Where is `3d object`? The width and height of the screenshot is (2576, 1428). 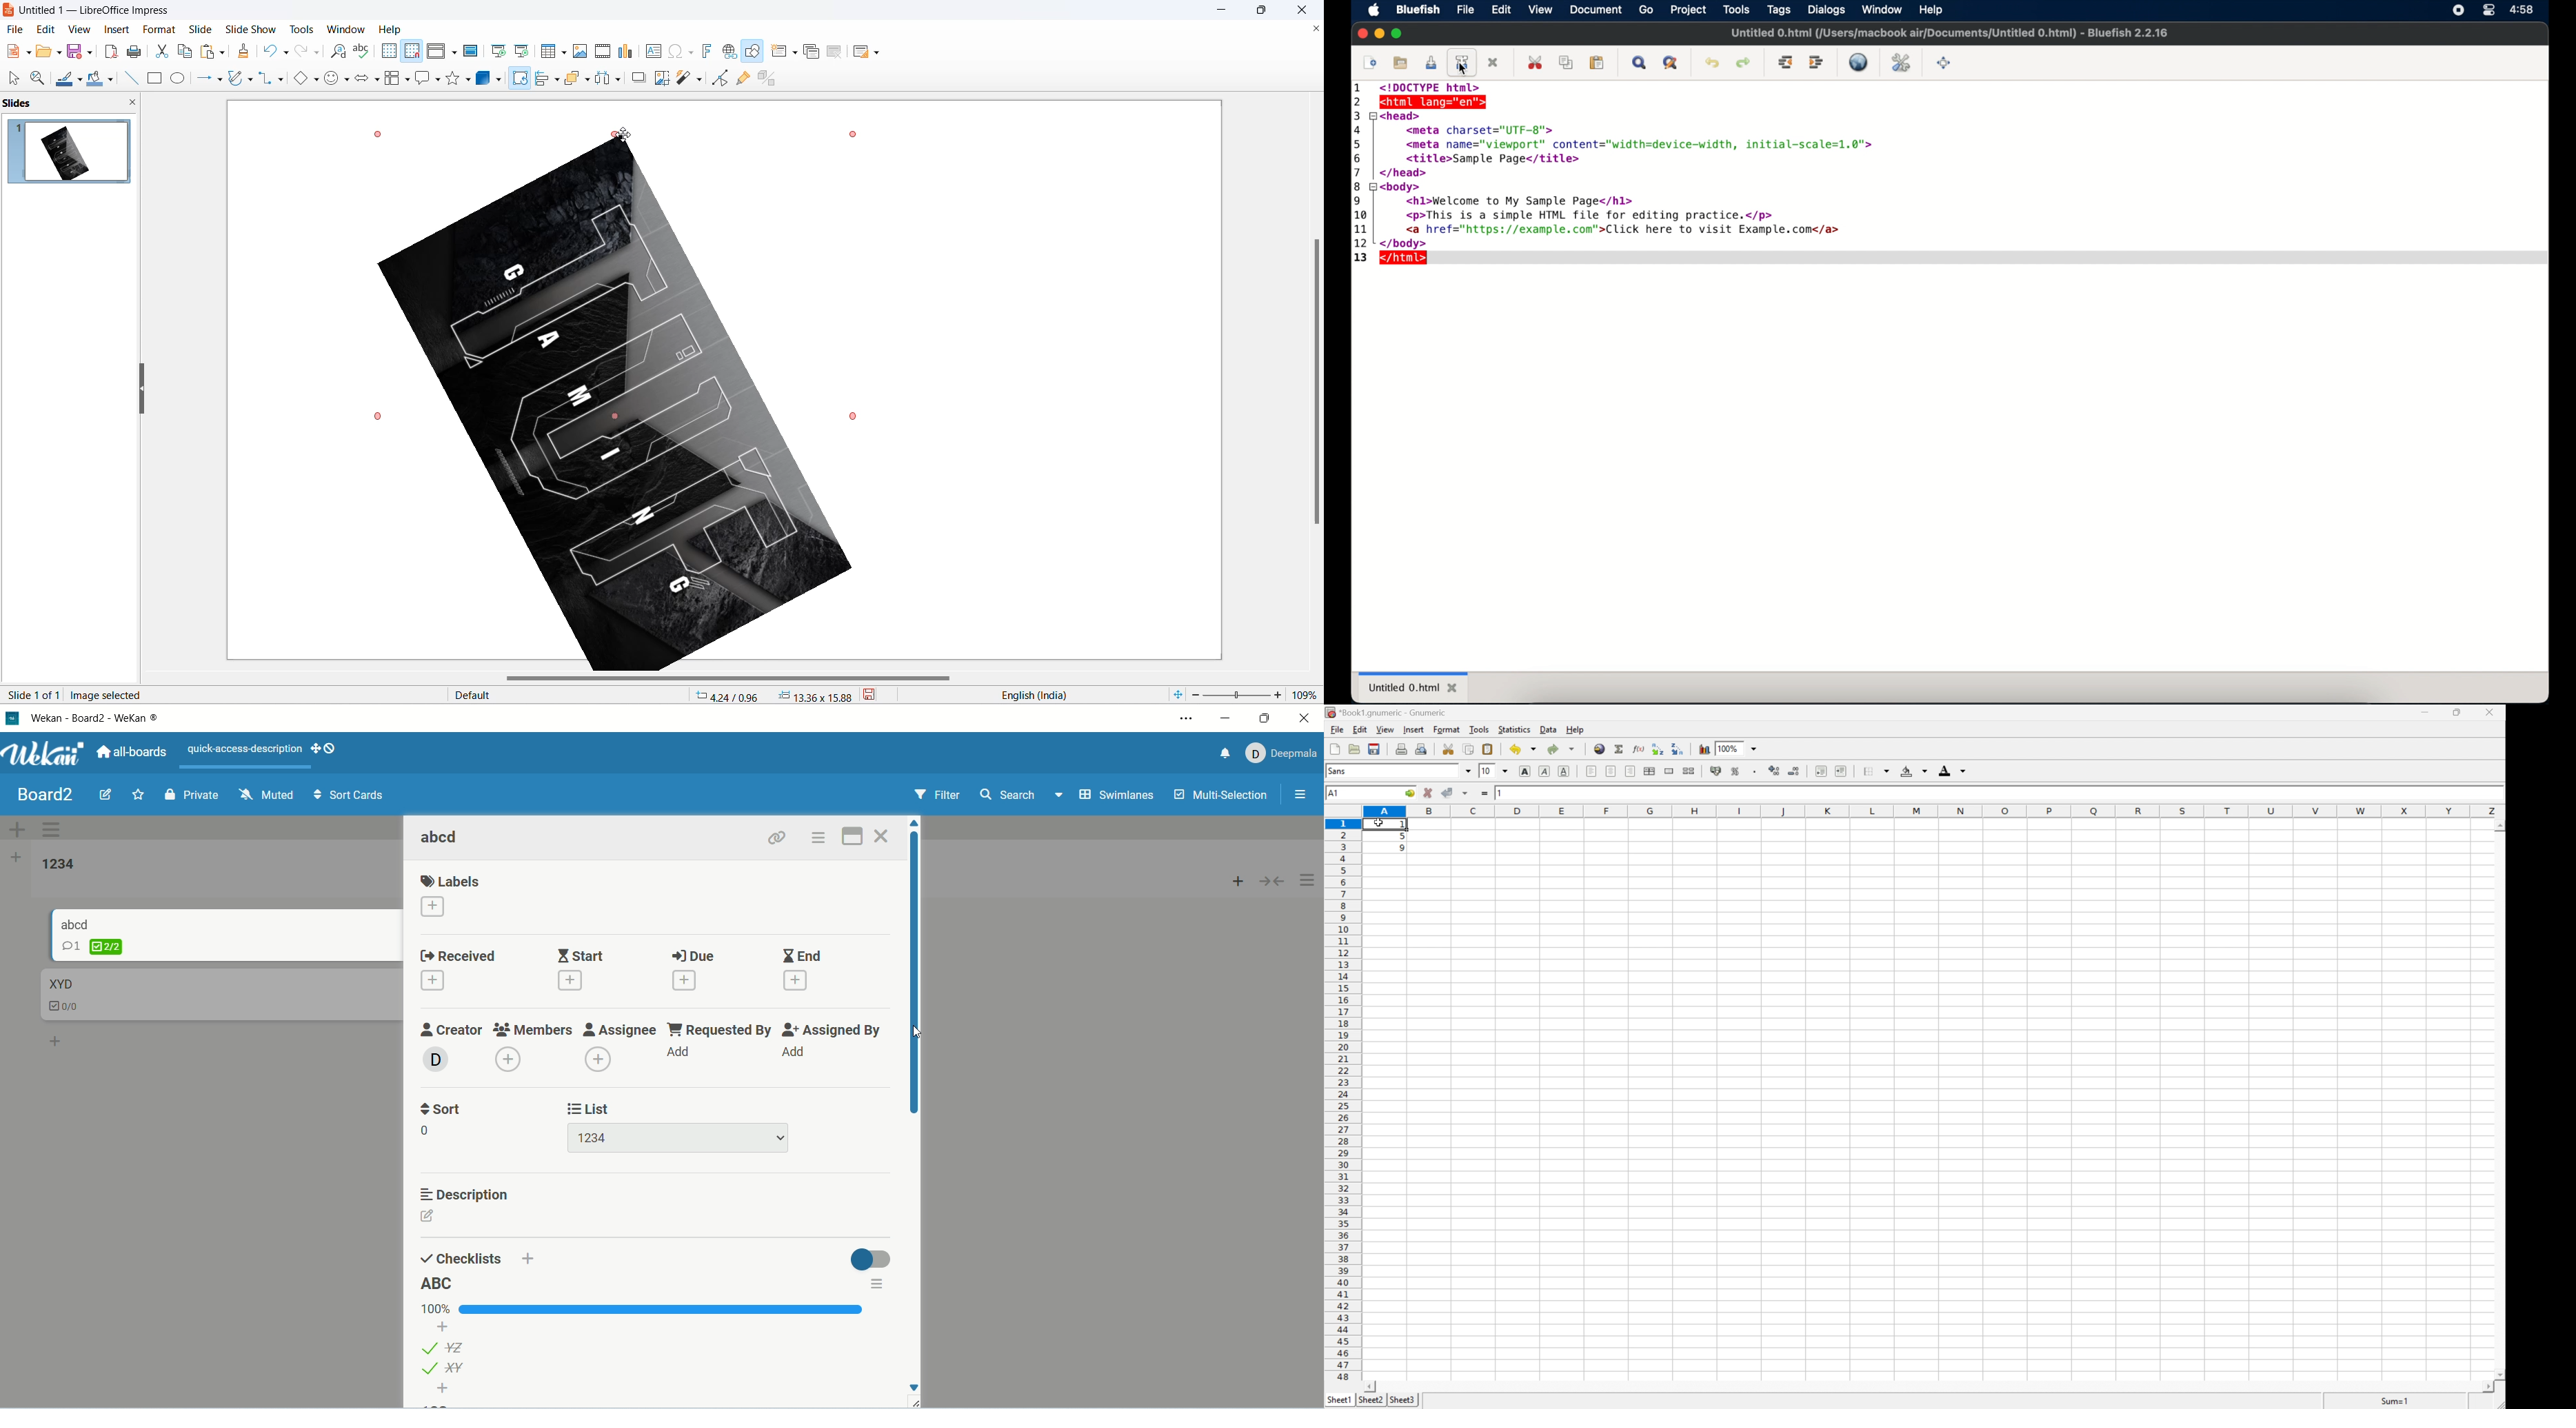 3d object is located at coordinates (492, 79).